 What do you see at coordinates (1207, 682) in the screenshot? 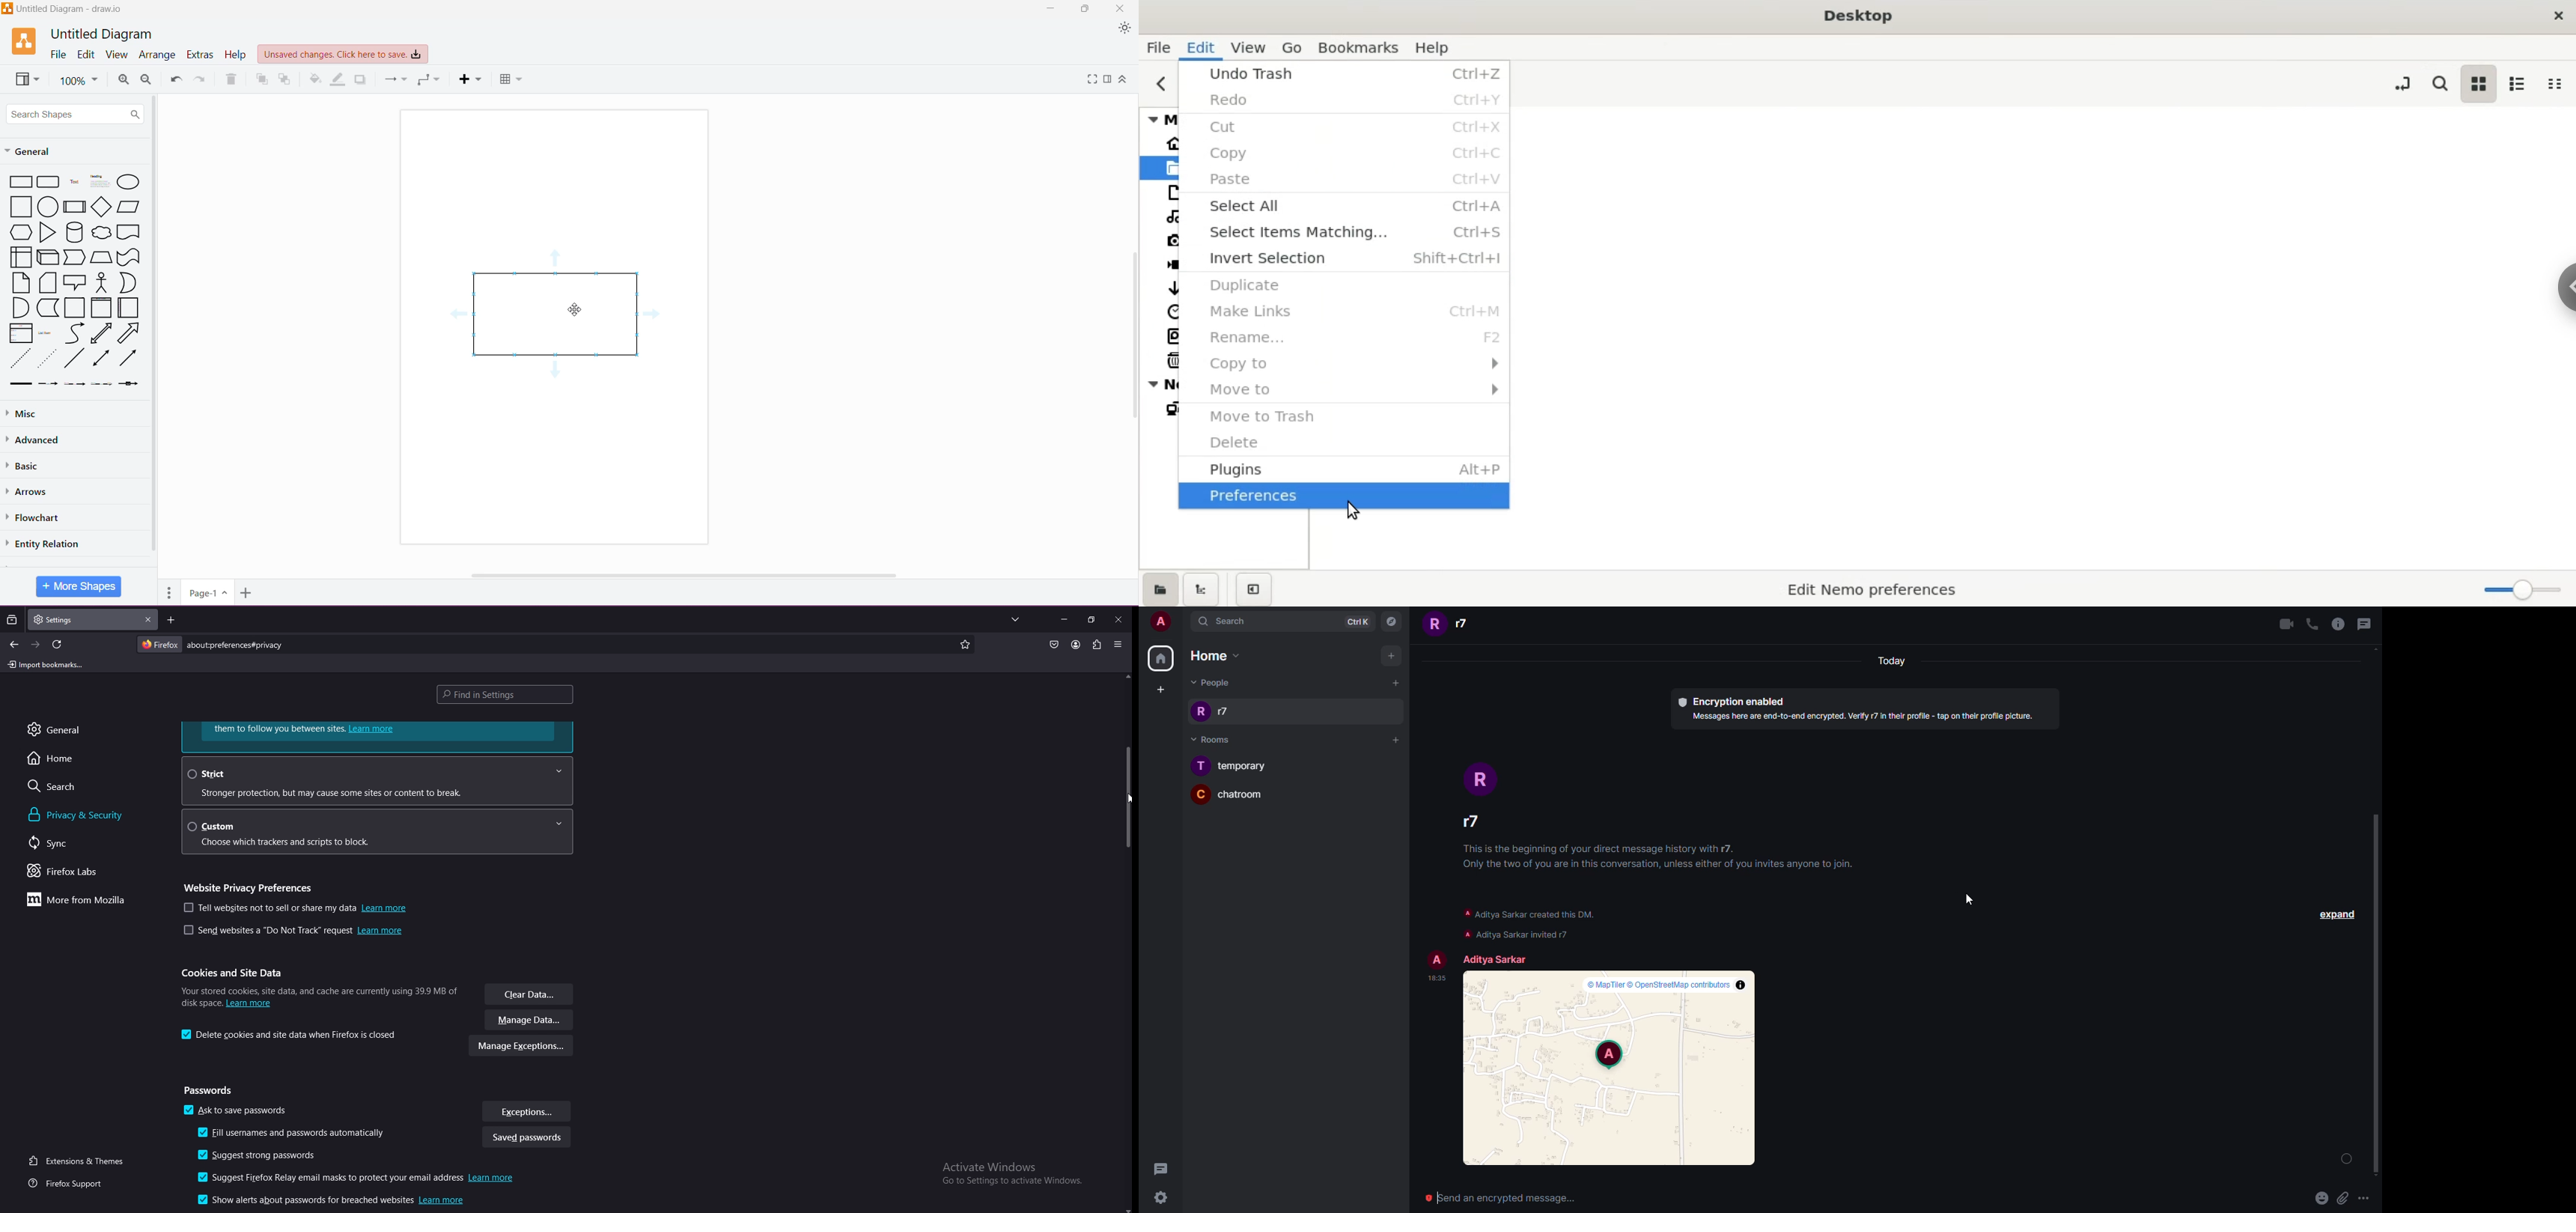
I see `People` at bounding box center [1207, 682].